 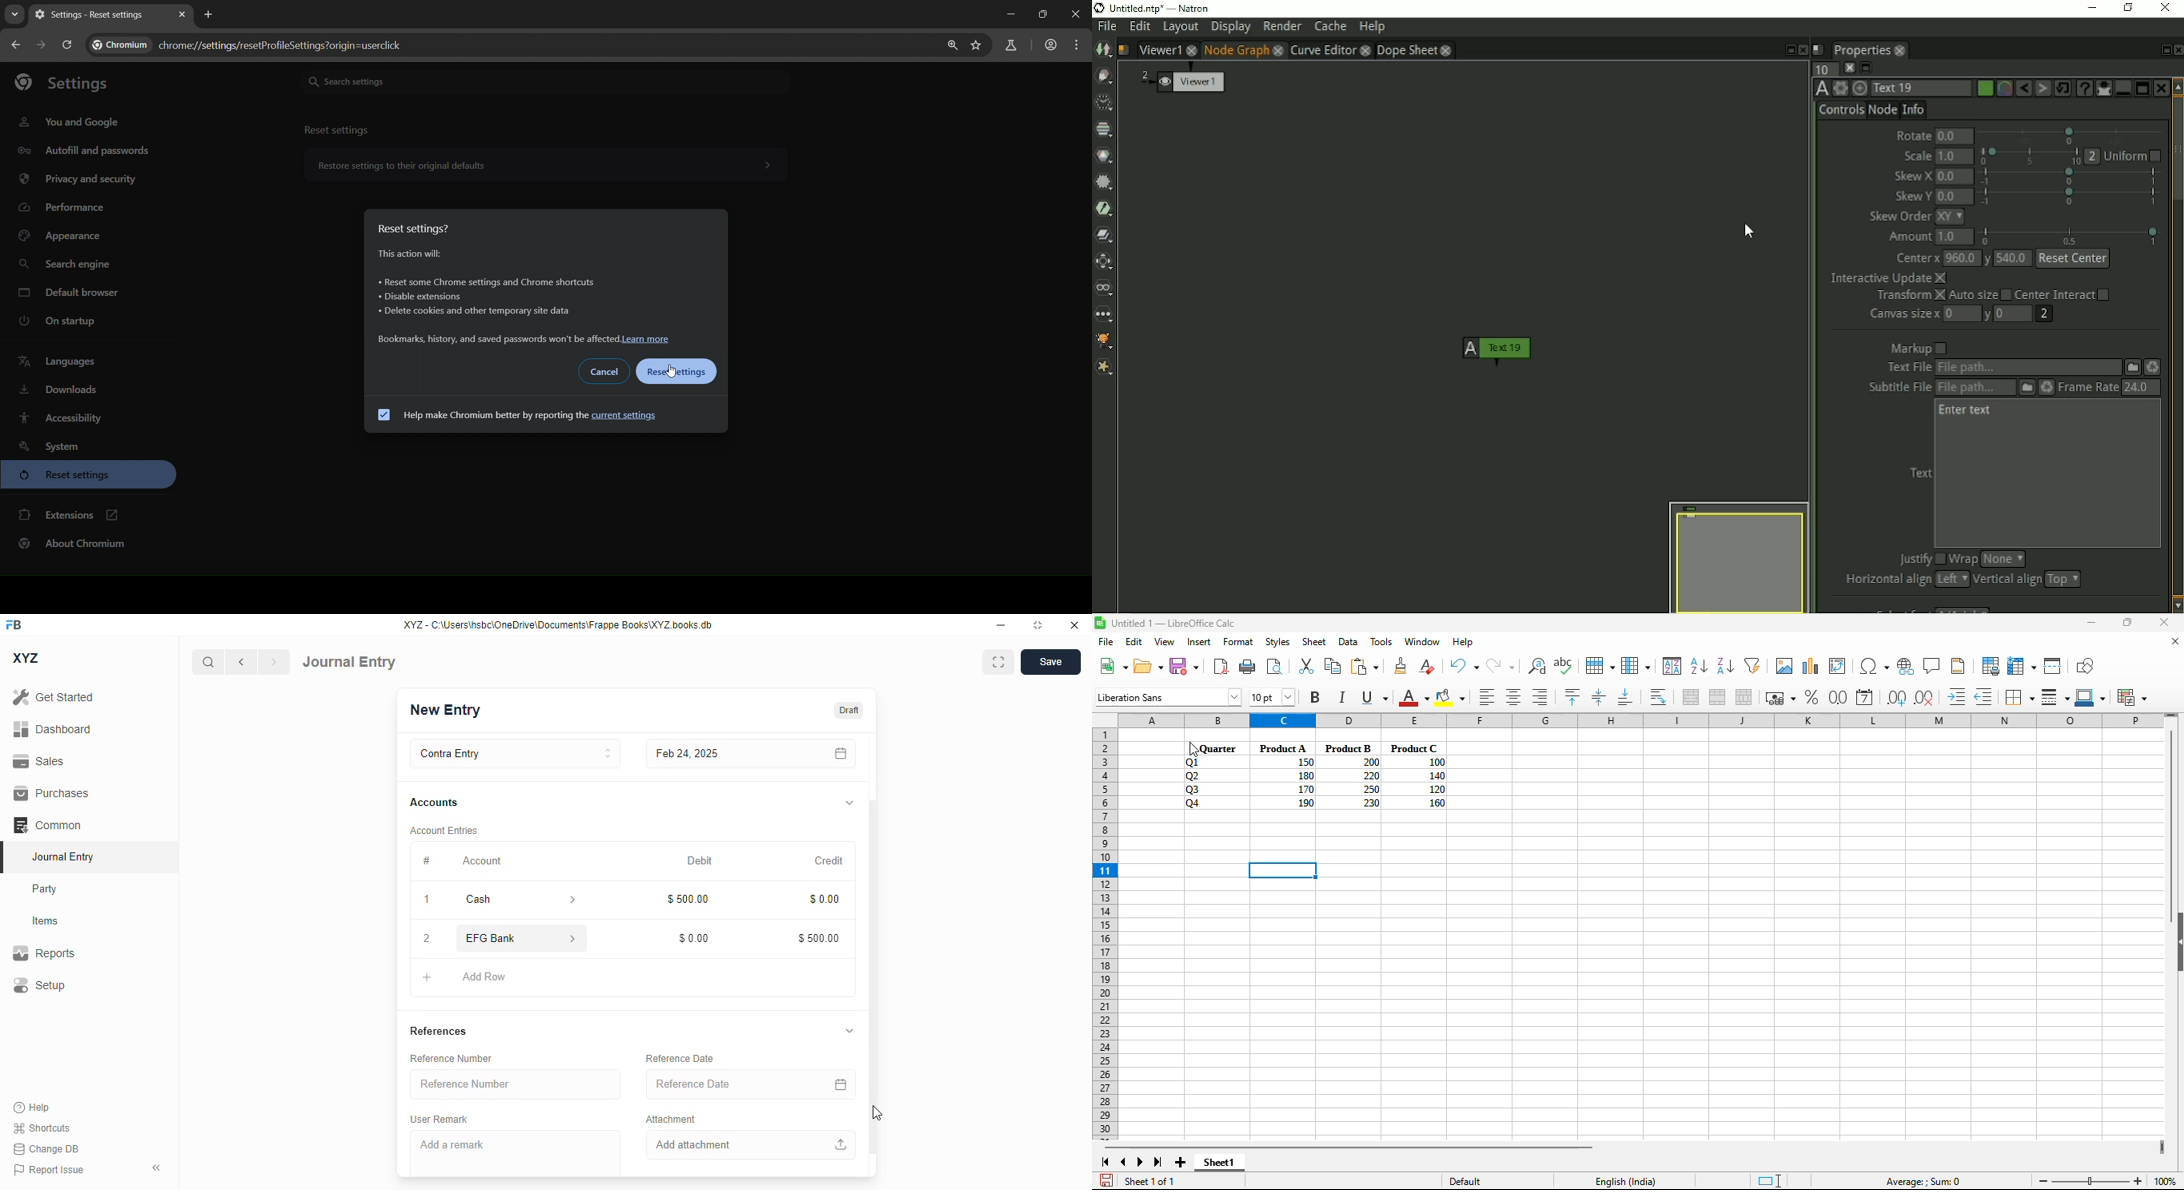 What do you see at coordinates (1349, 748) in the screenshot?
I see `Product B` at bounding box center [1349, 748].